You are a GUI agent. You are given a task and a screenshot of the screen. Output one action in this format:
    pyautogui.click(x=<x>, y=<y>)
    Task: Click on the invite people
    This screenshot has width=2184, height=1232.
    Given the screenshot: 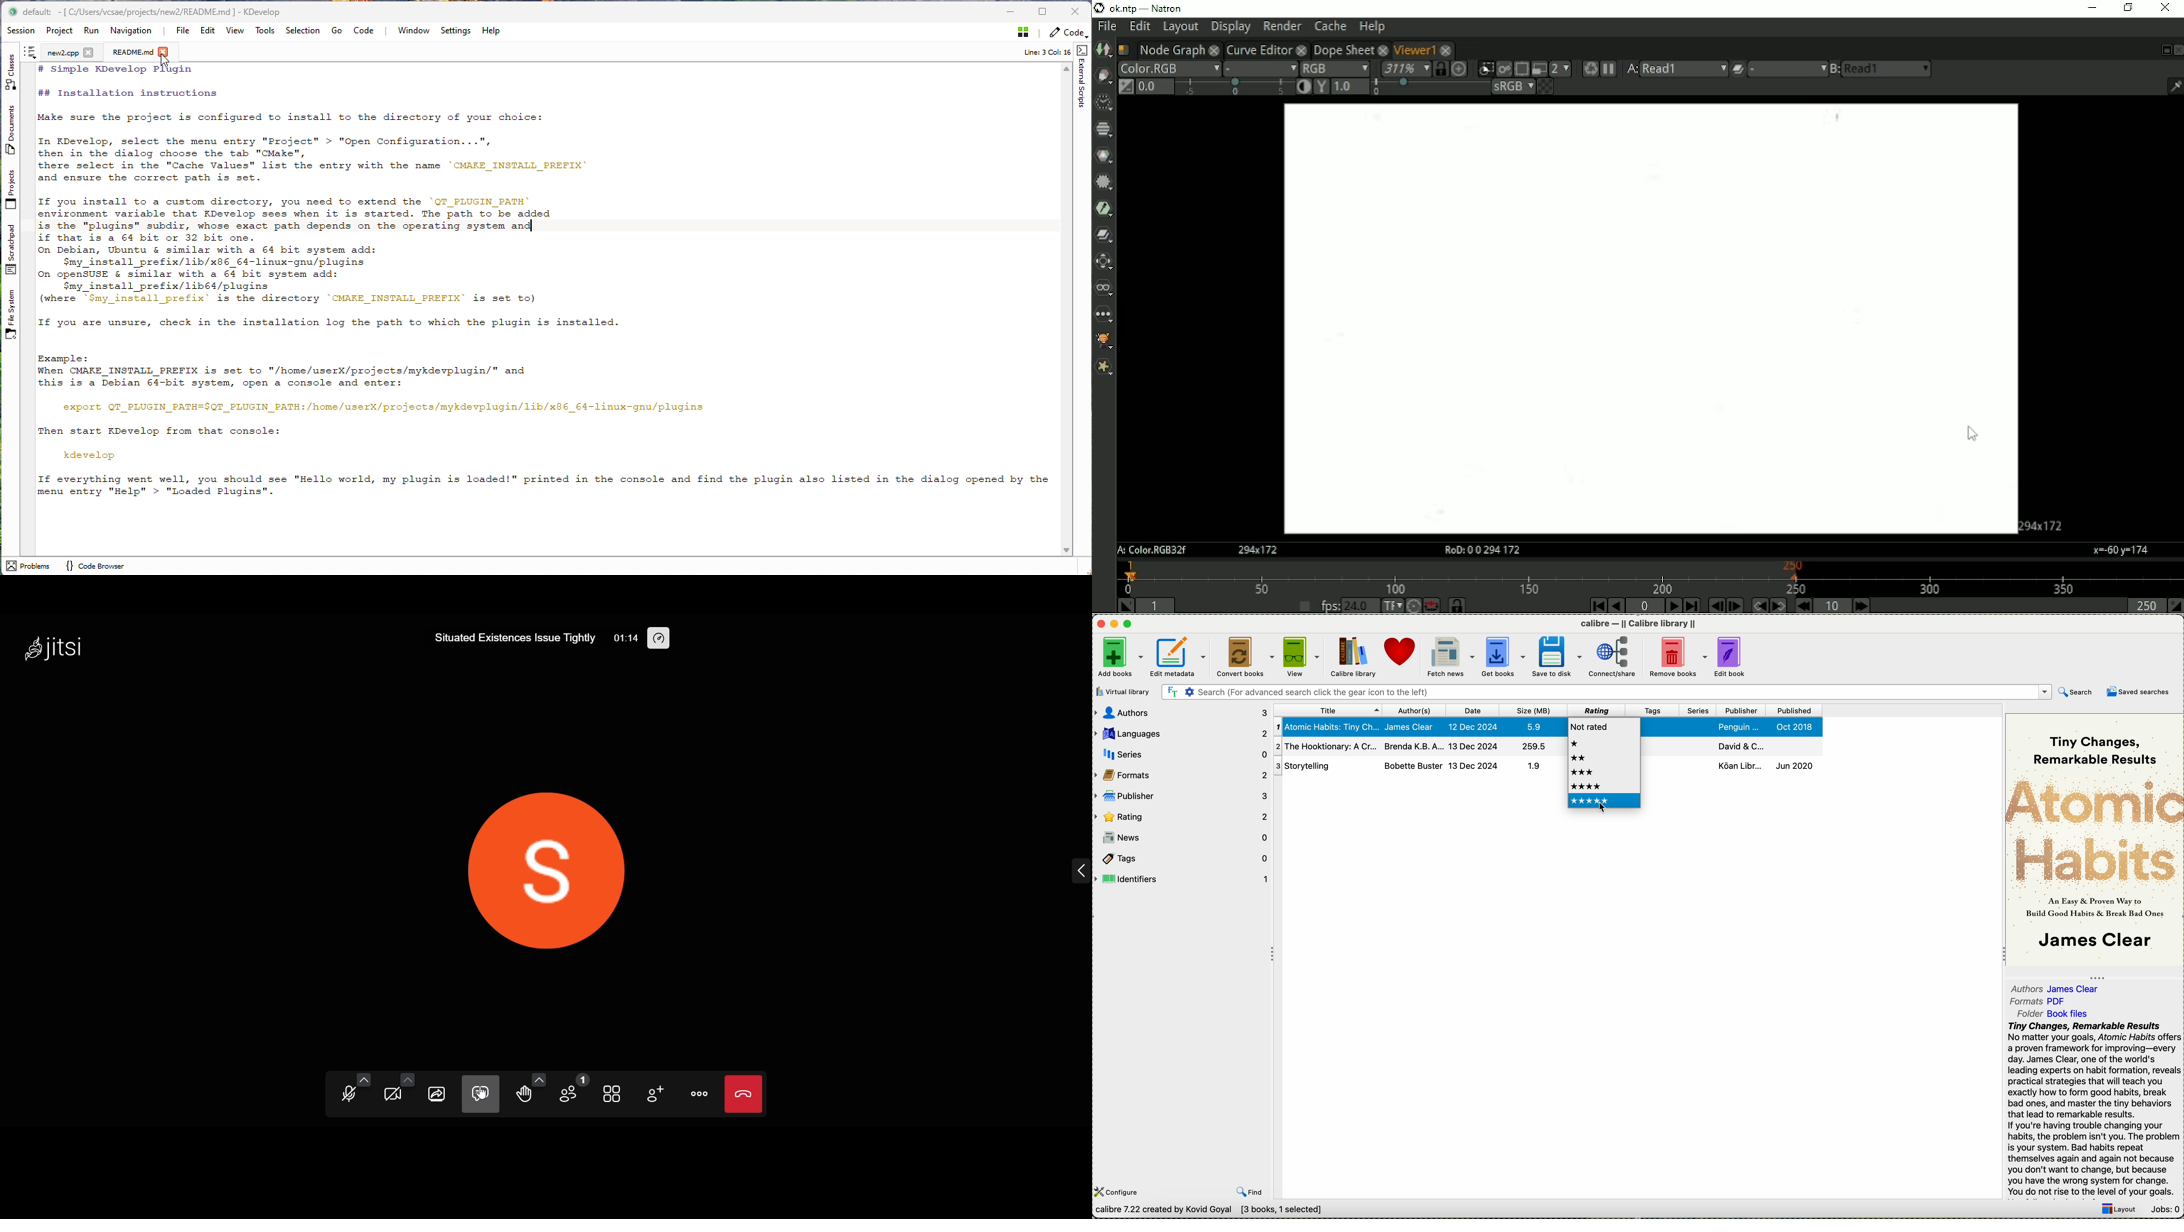 What is the action you would take?
    pyautogui.click(x=656, y=1094)
    